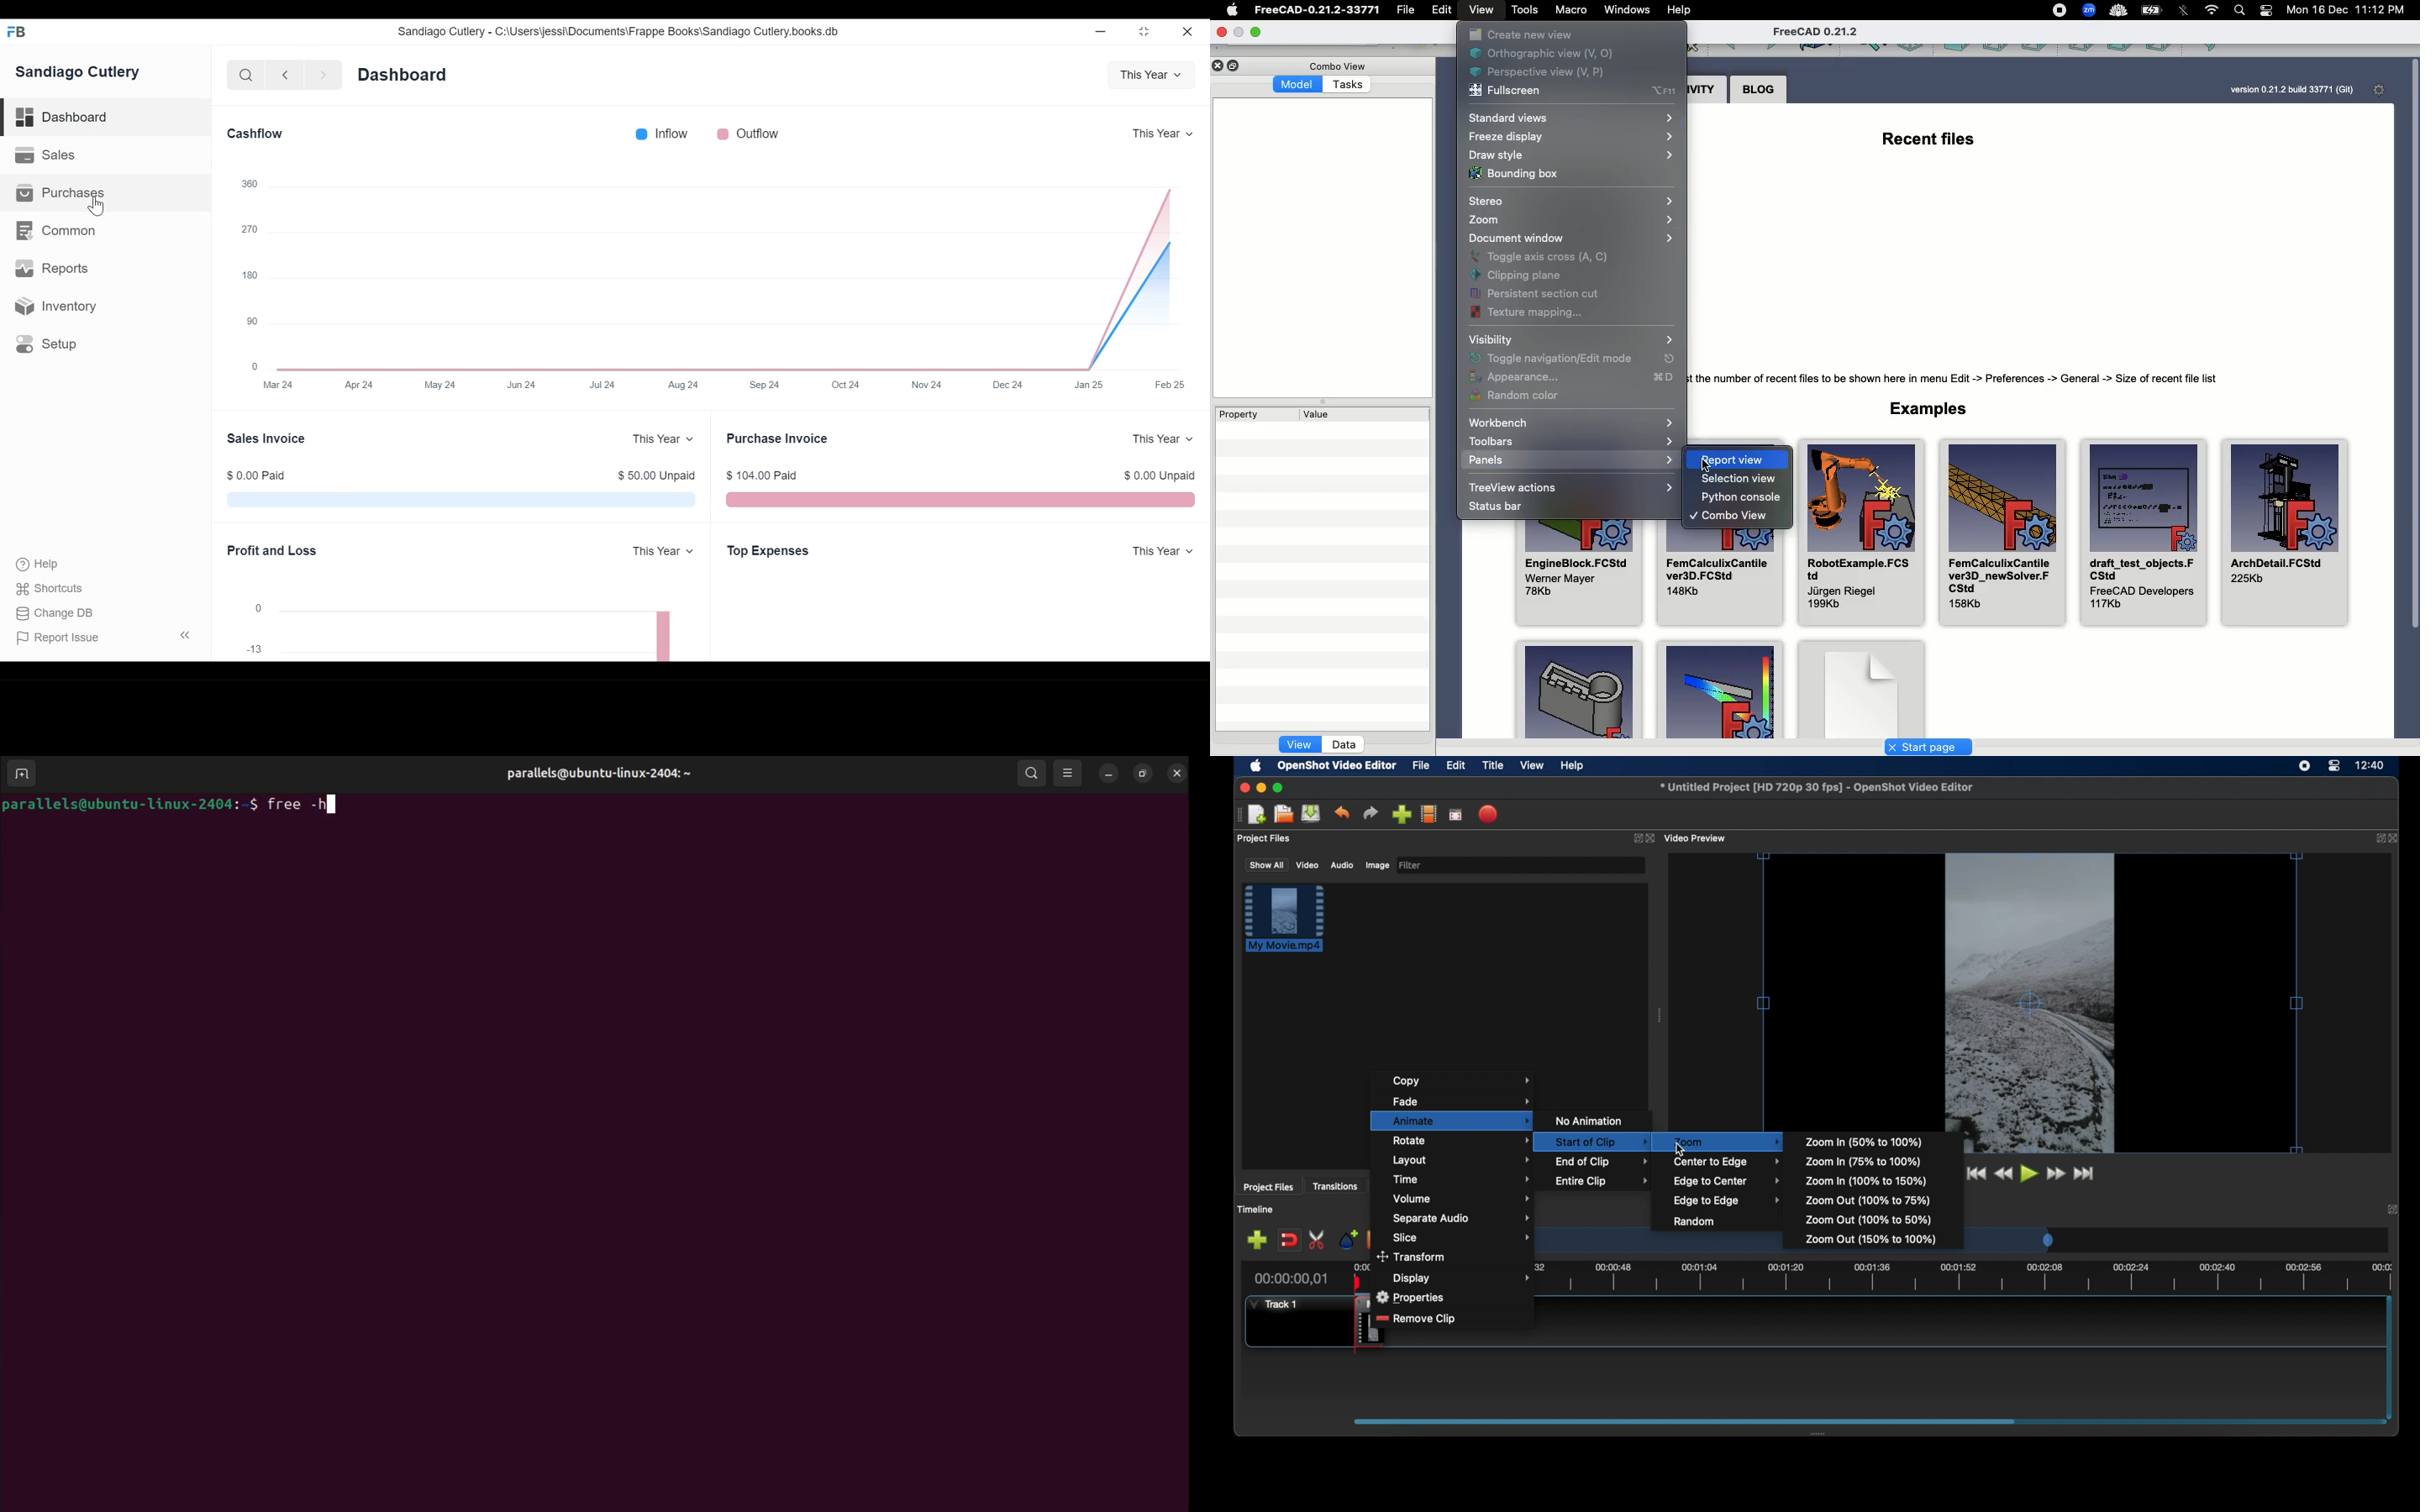 The width and height of the screenshot is (2436, 1512). What do you see at coordinates (1728, 517) in the screenshot?
I see `Combo view` at bounding box center [1728, 517].